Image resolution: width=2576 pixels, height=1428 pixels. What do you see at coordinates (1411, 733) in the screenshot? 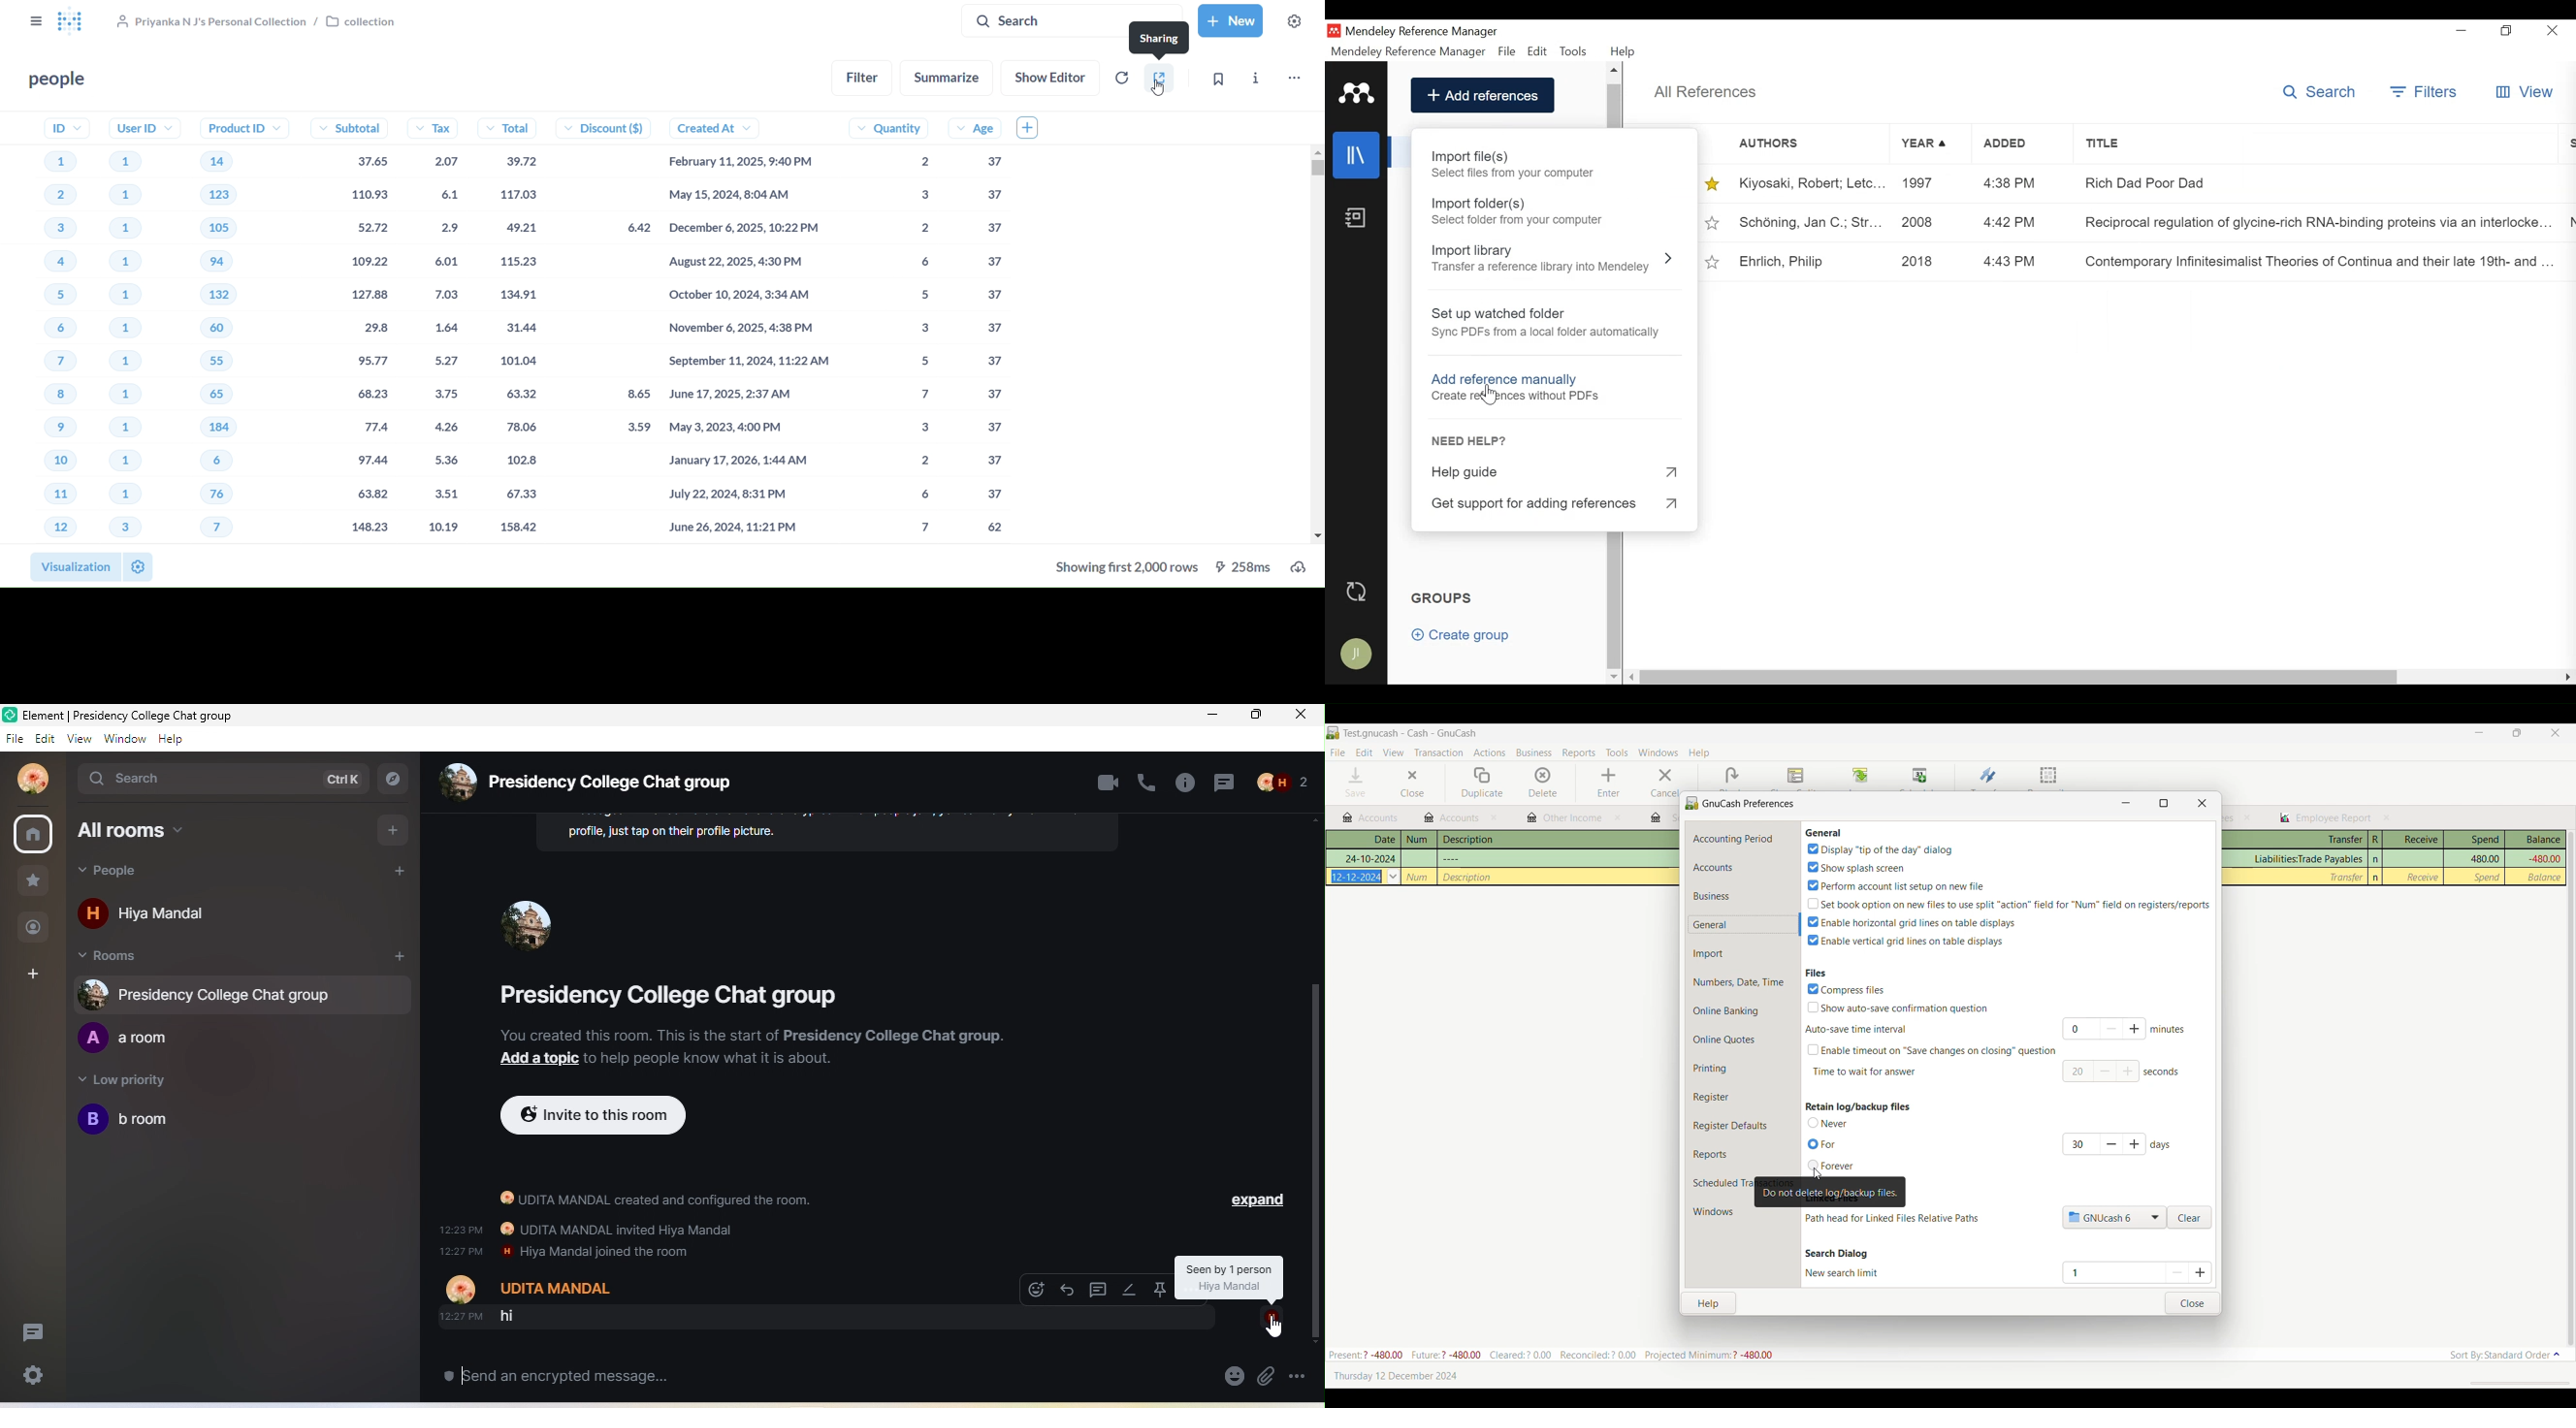
I see `Name of current budget tab and software` at bounding box center [1411, 733].